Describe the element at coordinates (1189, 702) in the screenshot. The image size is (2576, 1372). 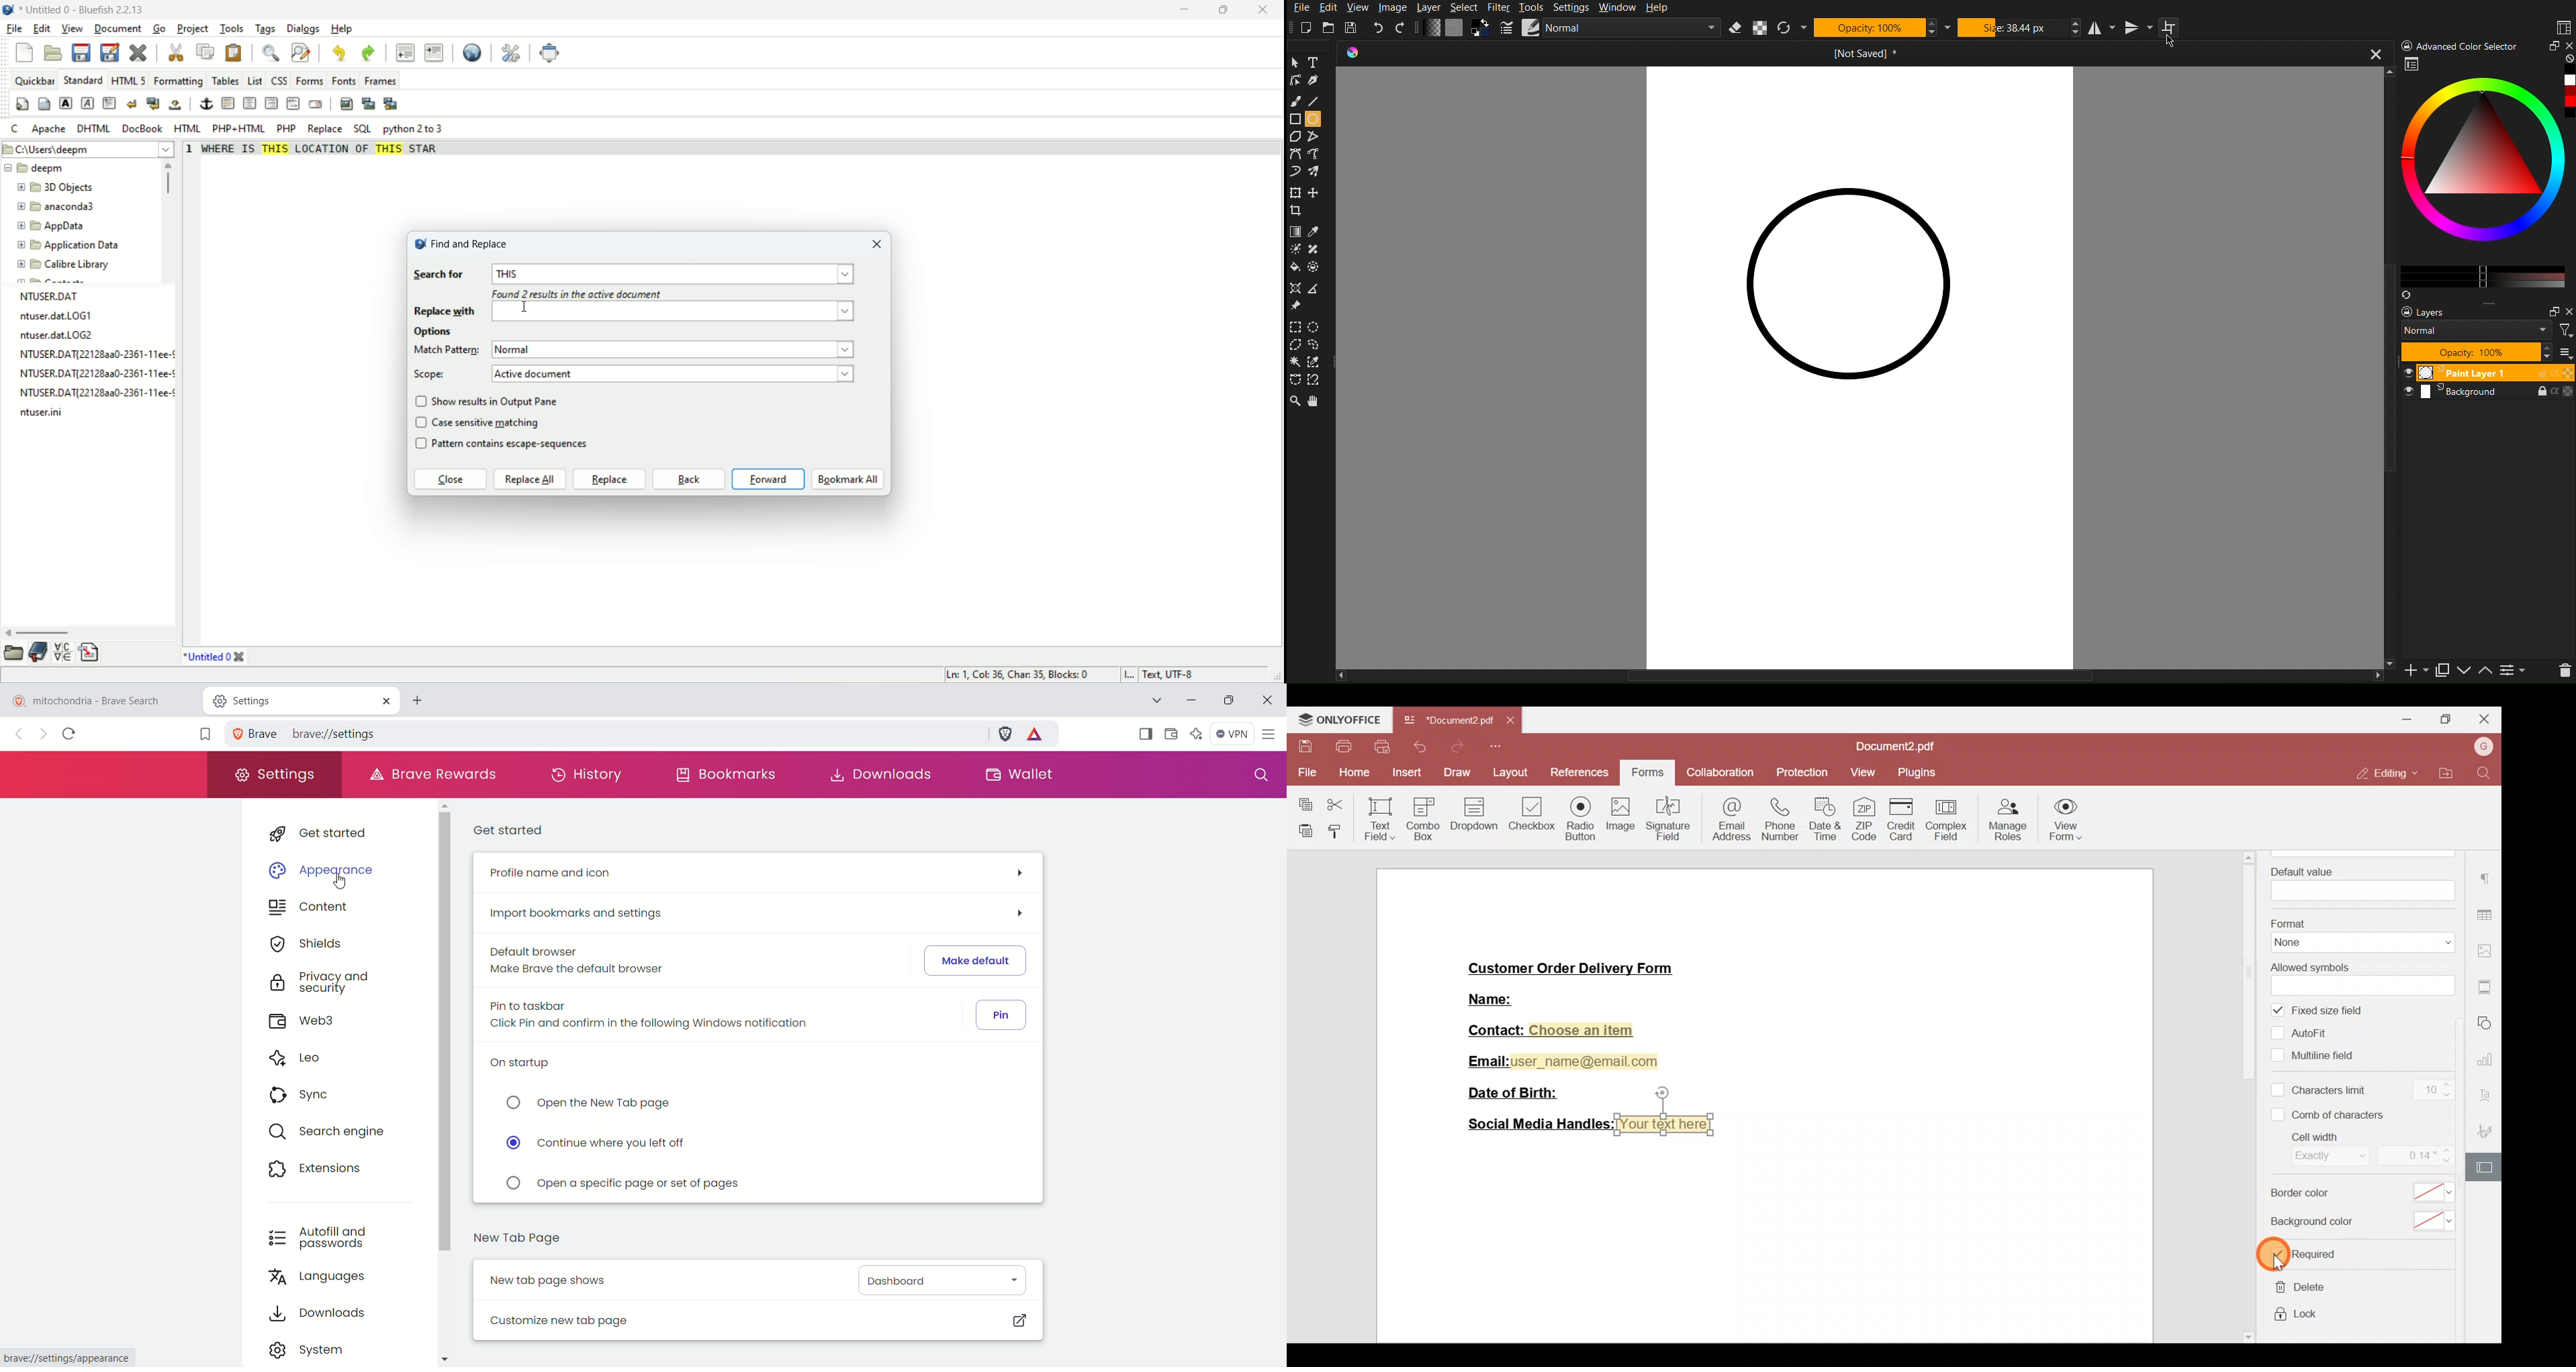
I see `minimize` at that location.